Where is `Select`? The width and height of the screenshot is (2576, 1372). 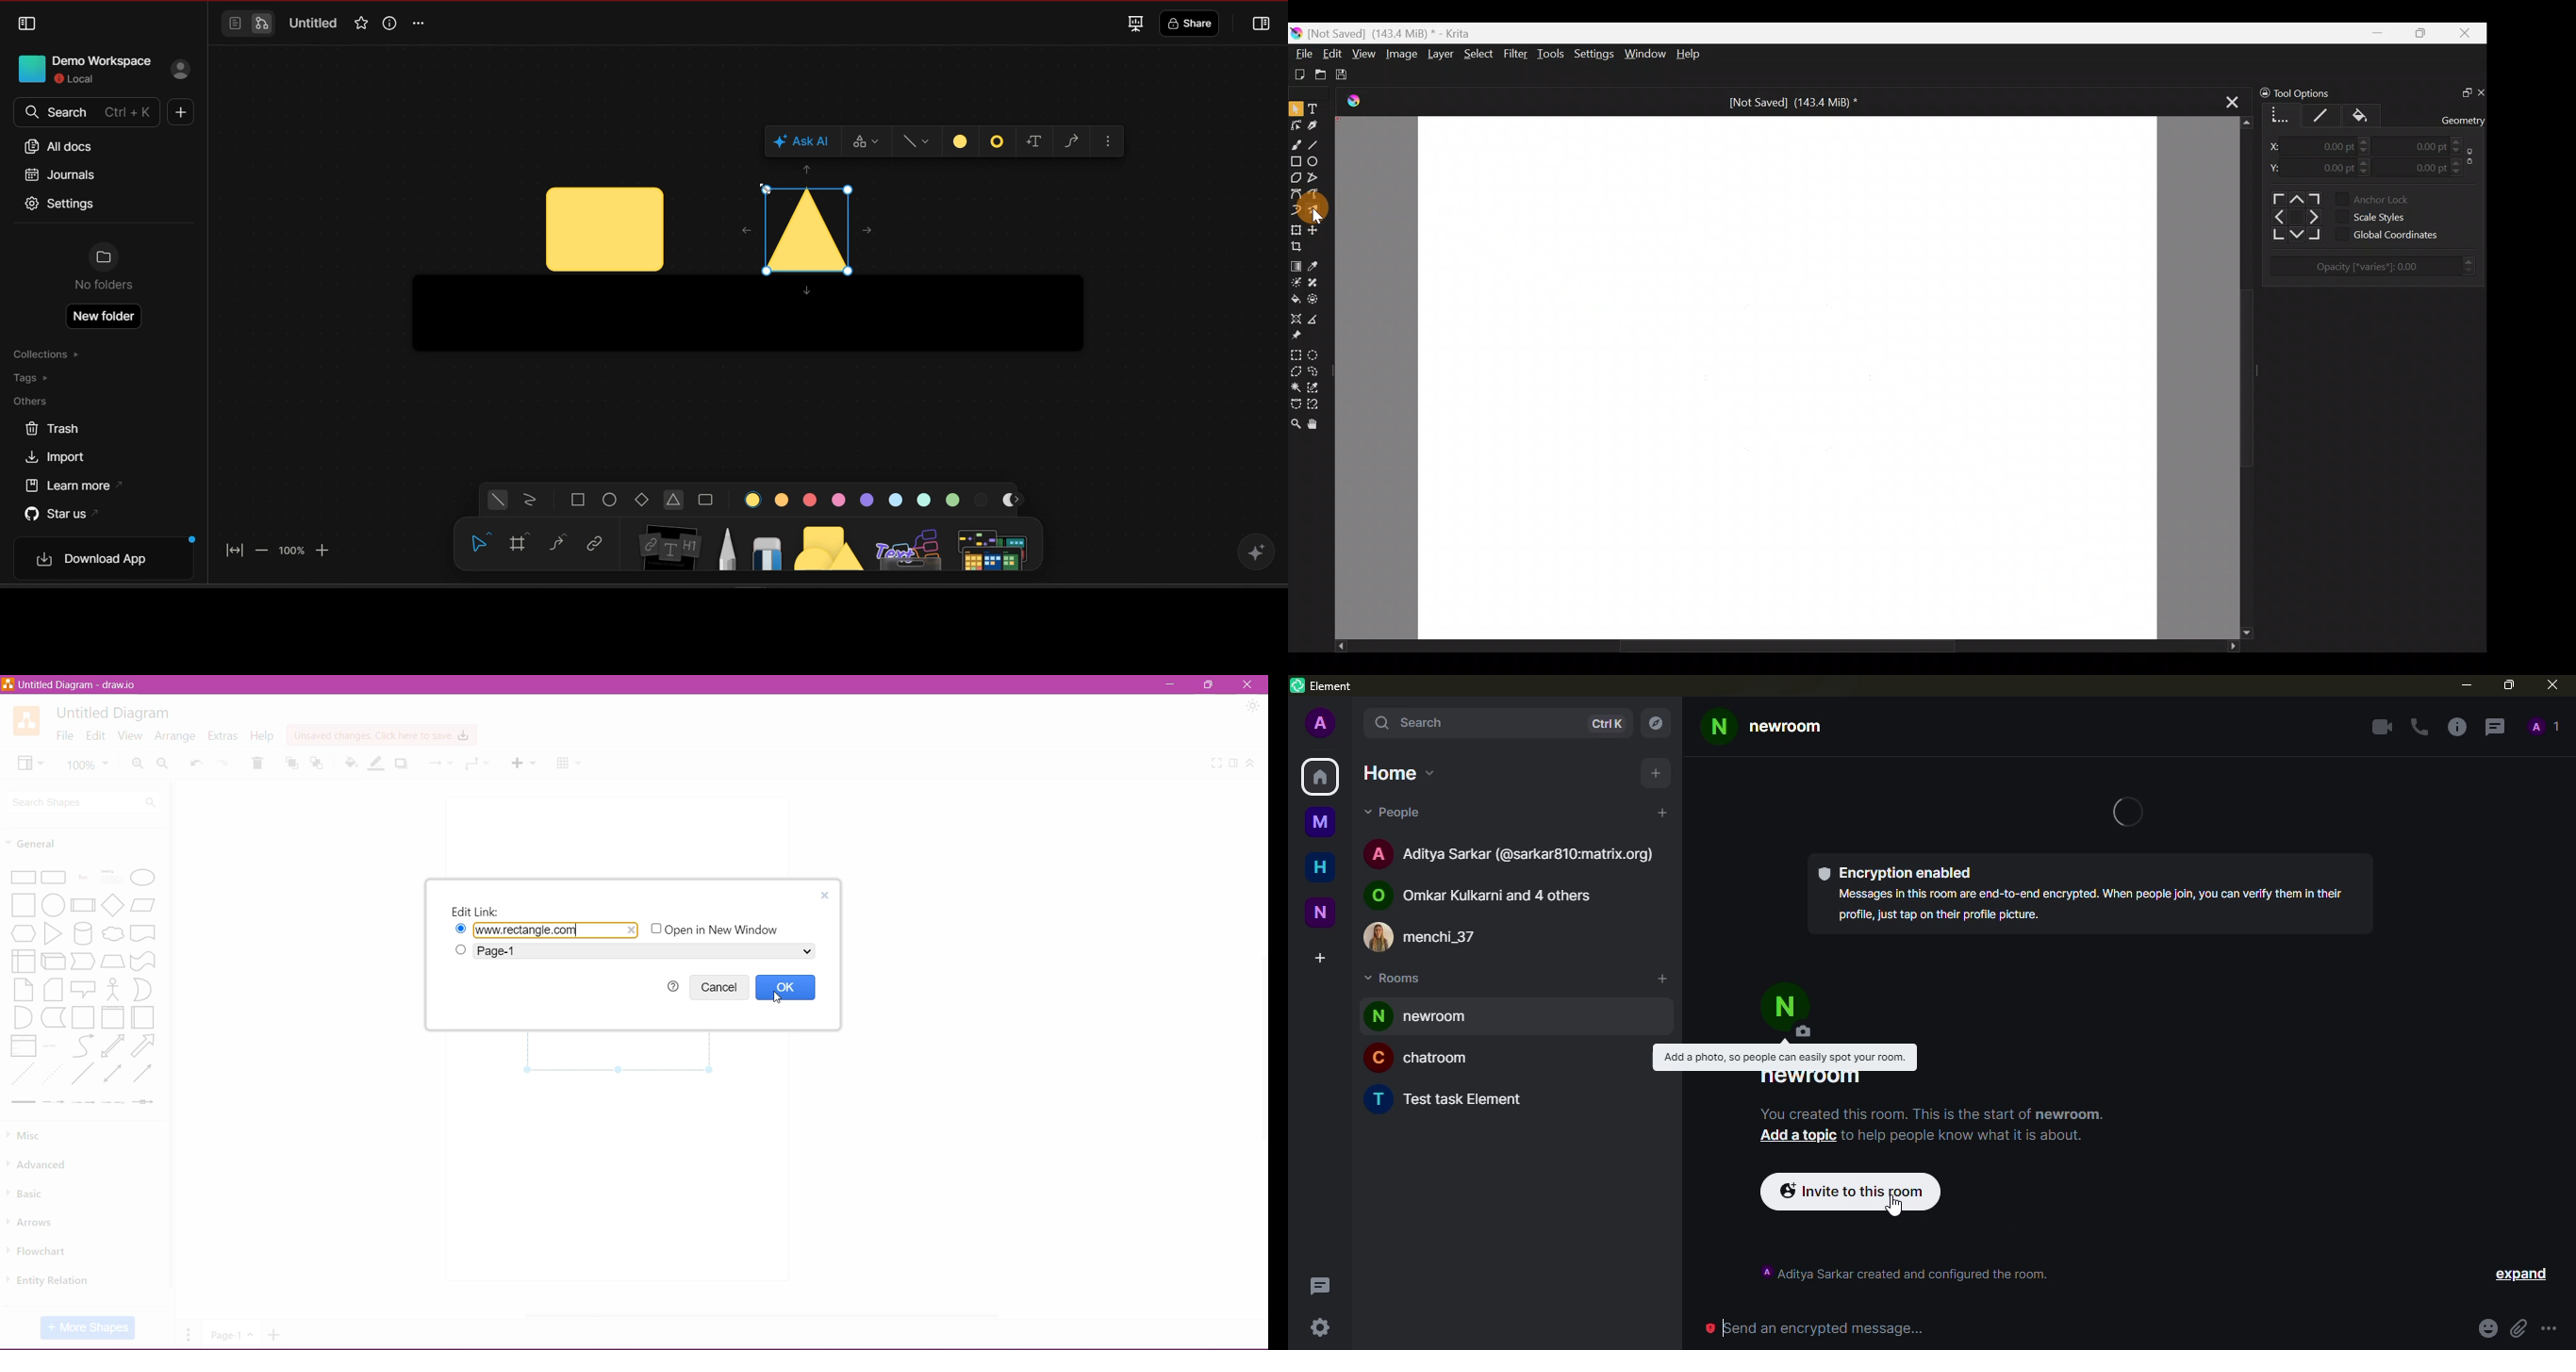 Select is located at coordinates (1479, 54).